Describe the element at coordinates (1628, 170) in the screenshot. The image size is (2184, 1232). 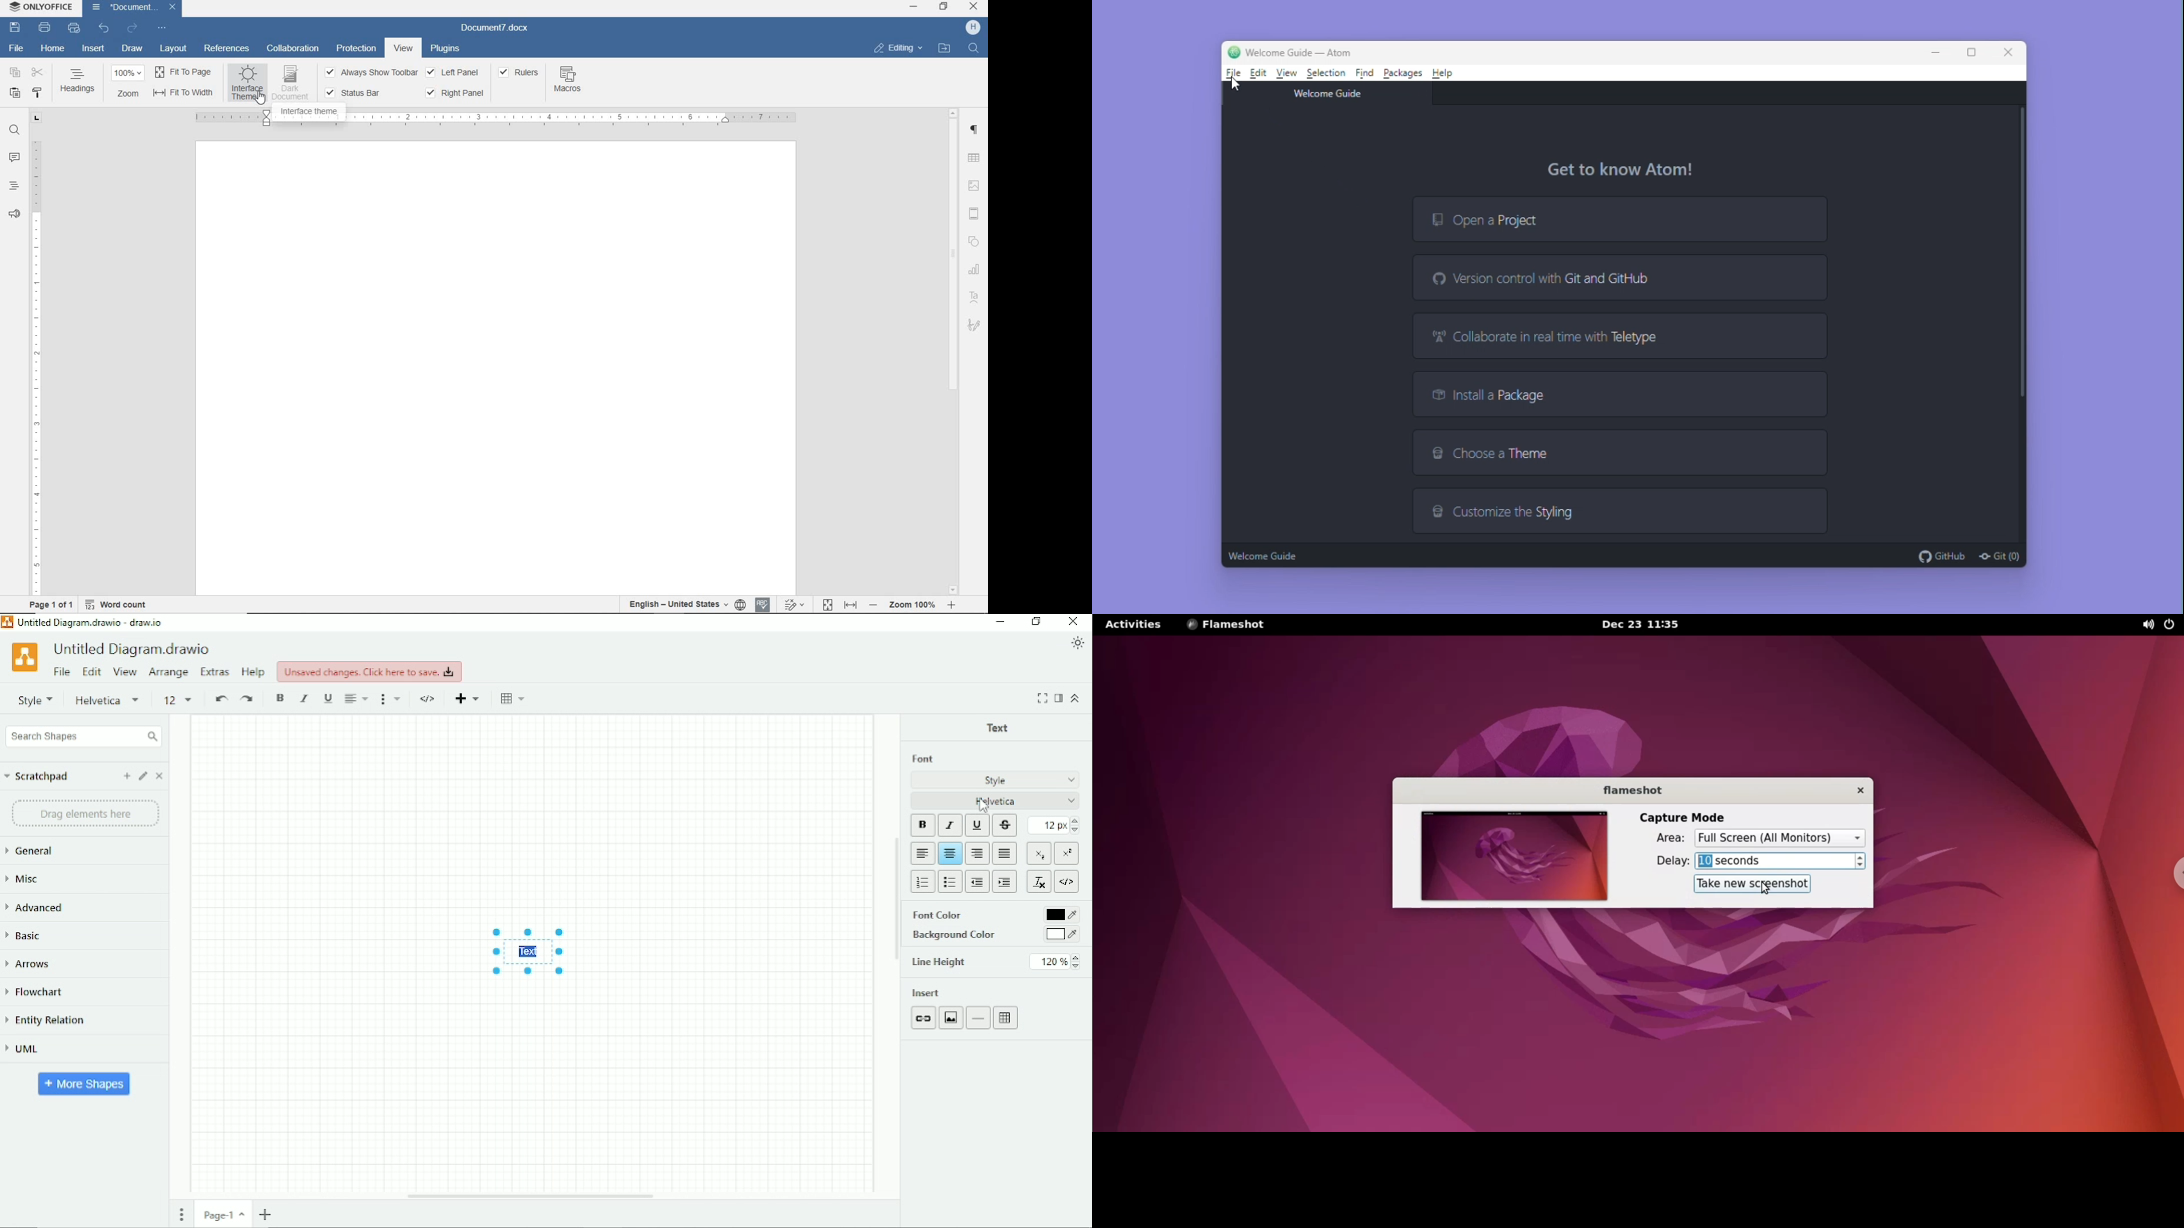
I see `get to know atom!` at that location.